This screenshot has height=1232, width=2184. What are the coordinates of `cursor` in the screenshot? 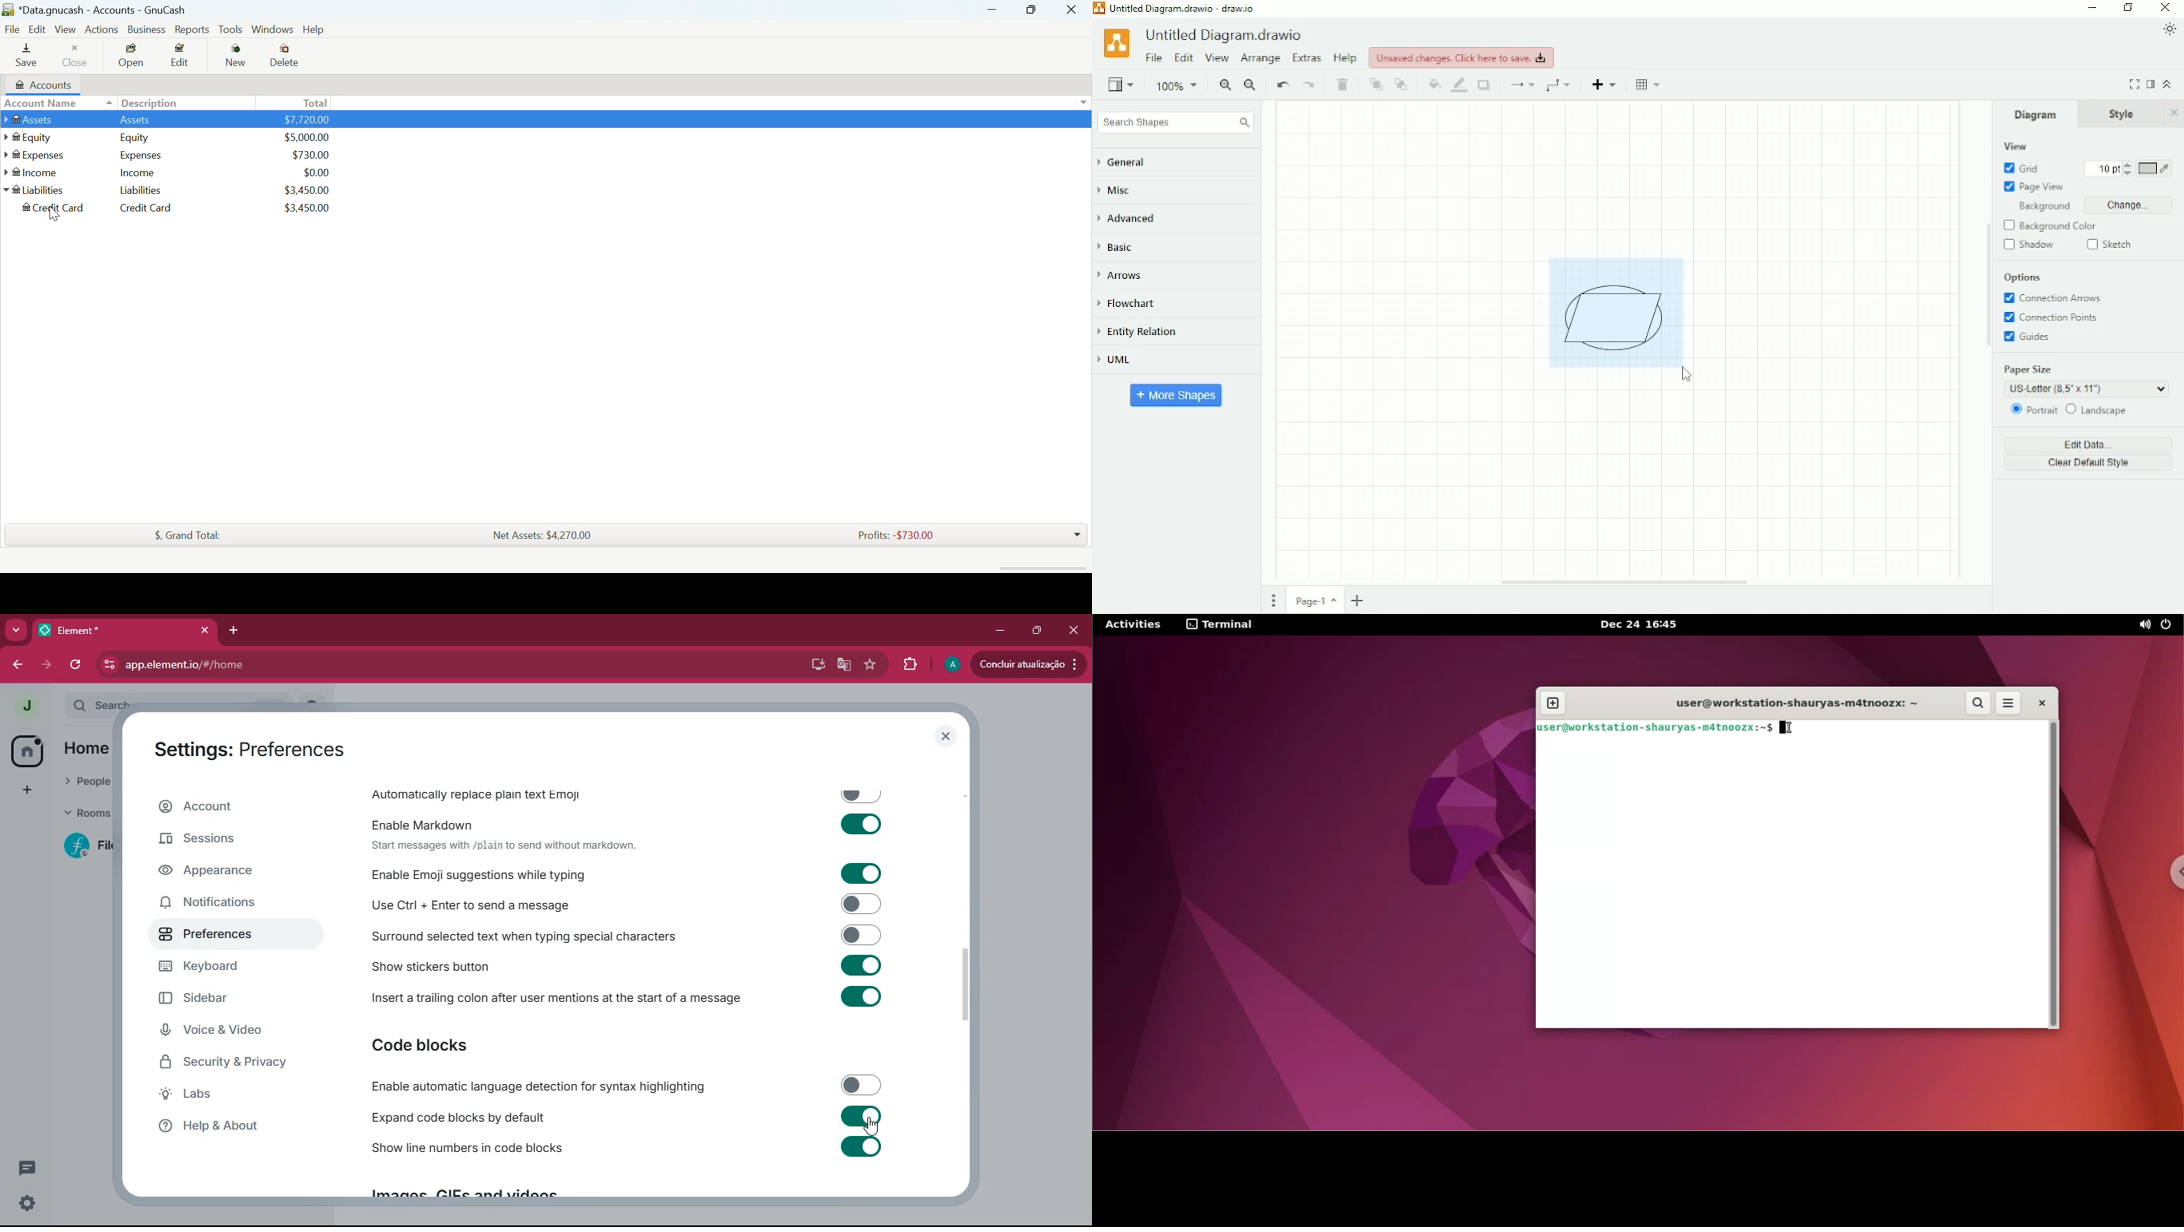 It's located at (870, 1127).